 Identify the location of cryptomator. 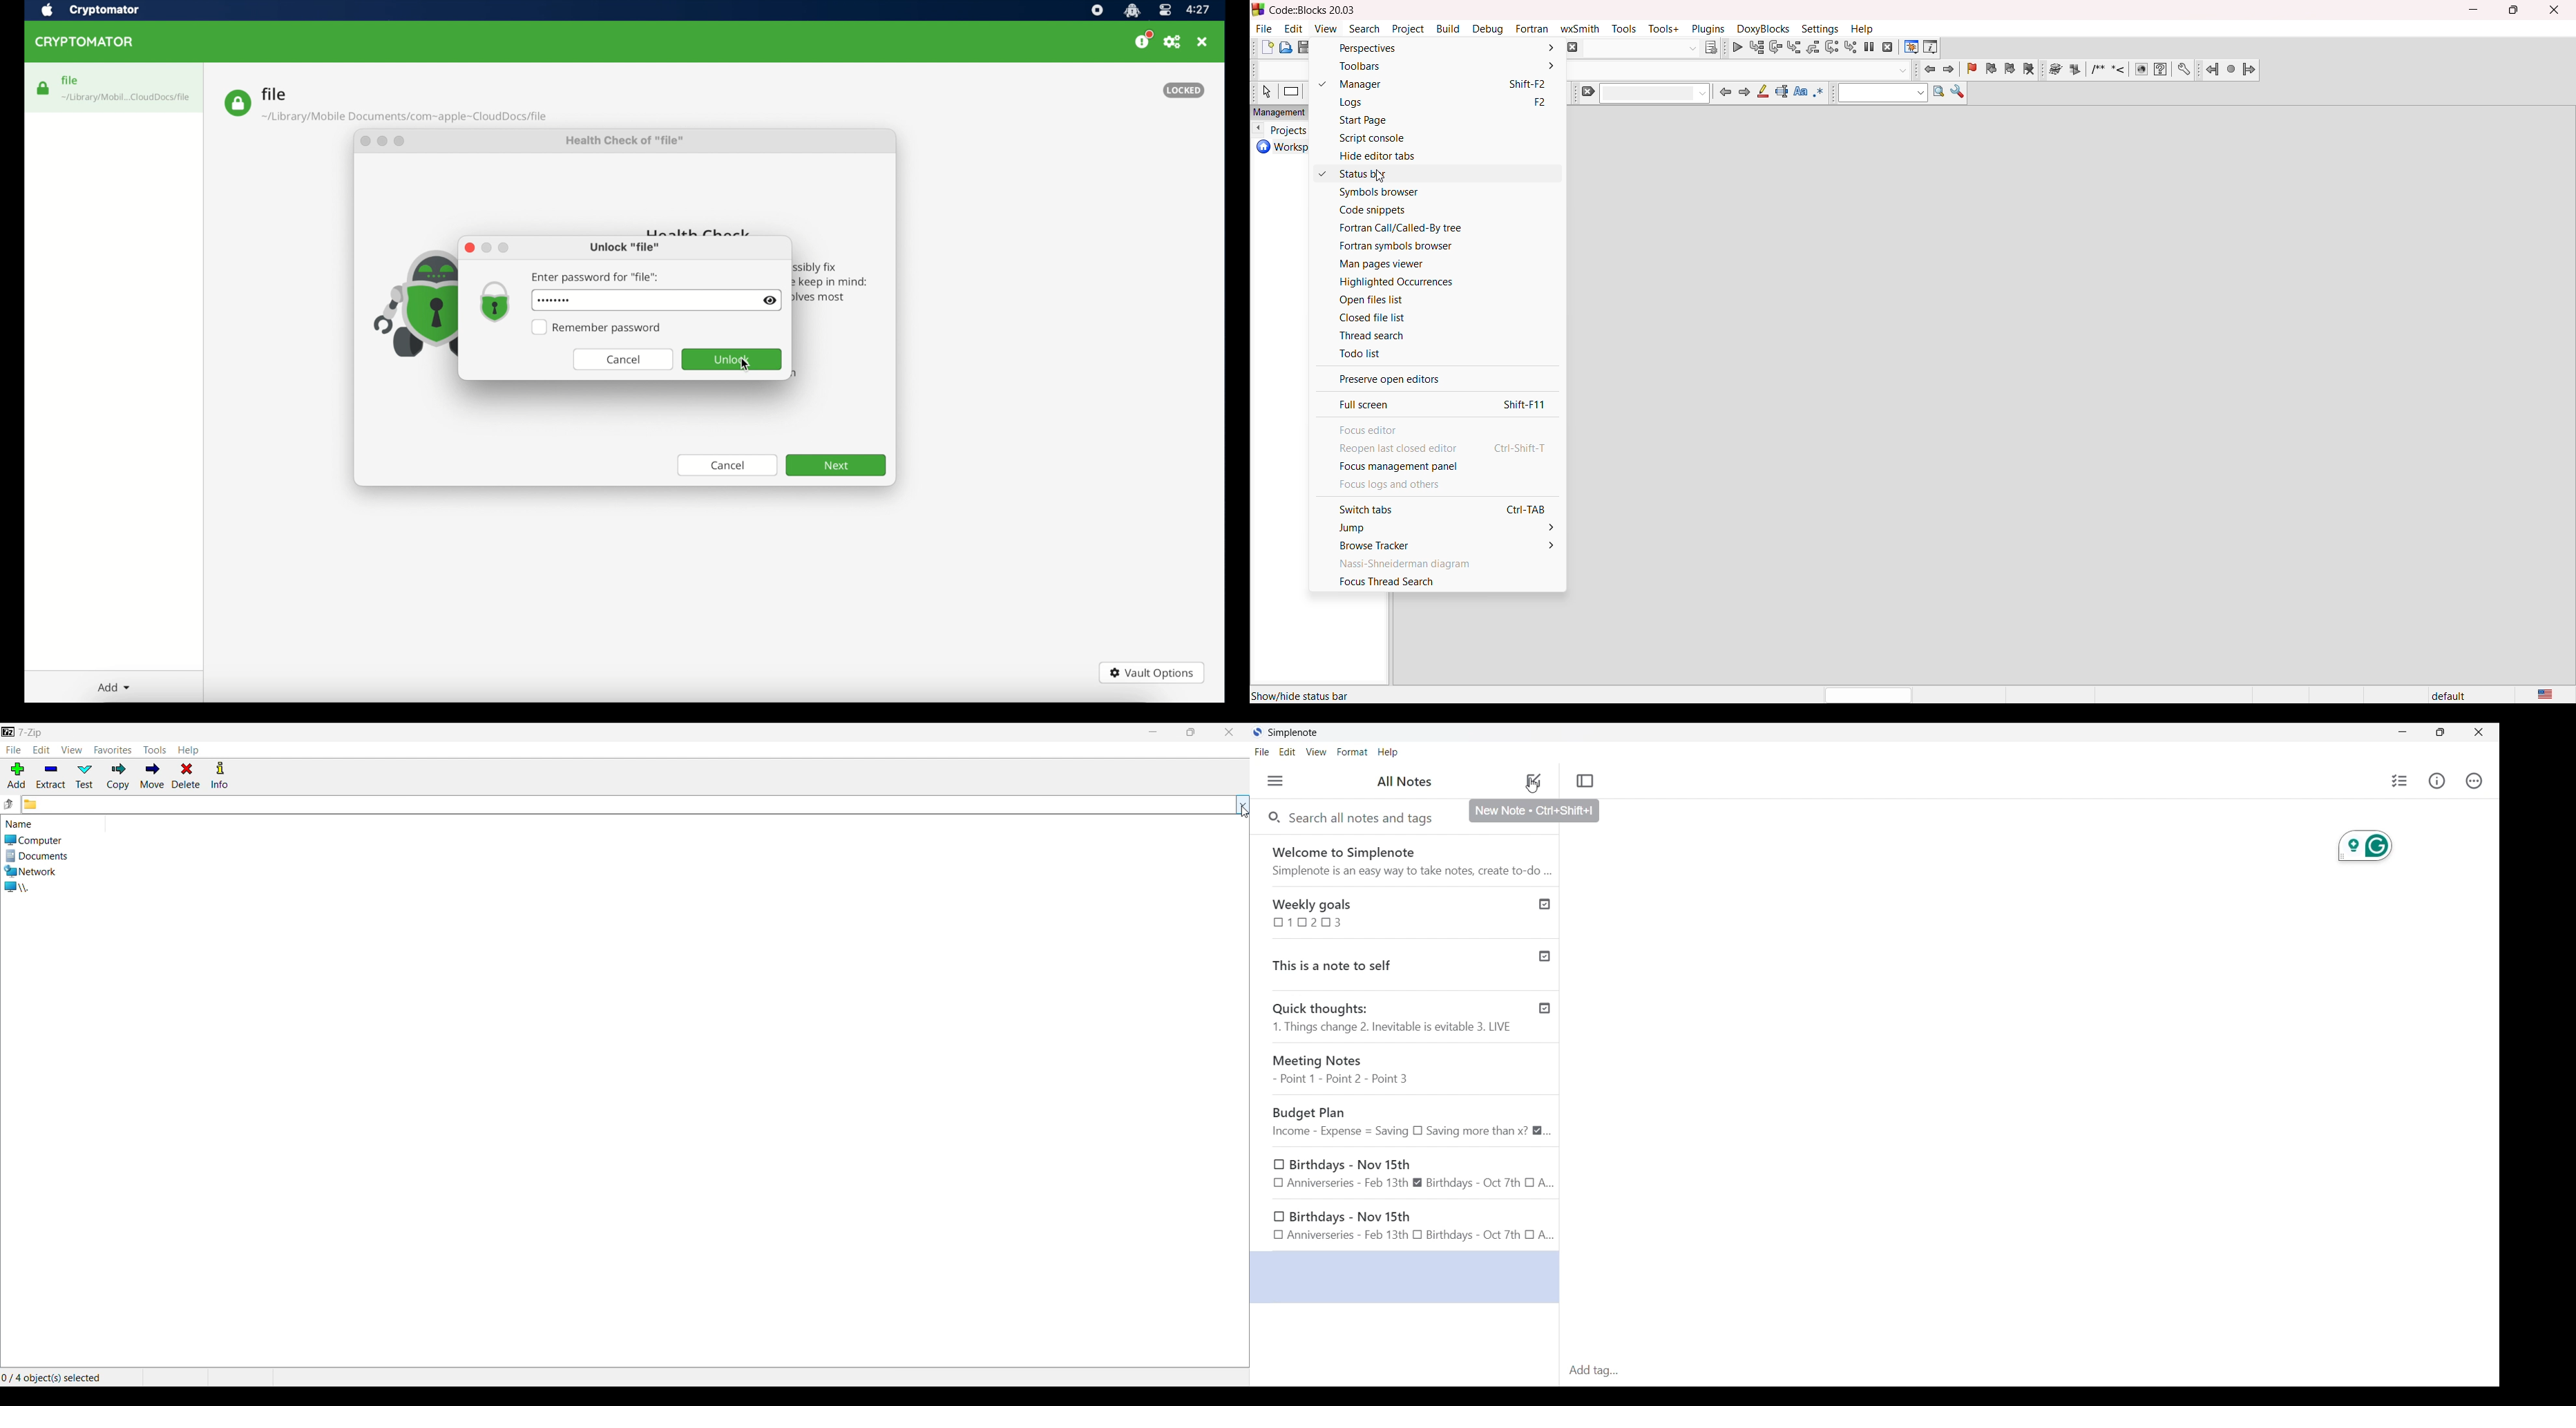
(87, 42).